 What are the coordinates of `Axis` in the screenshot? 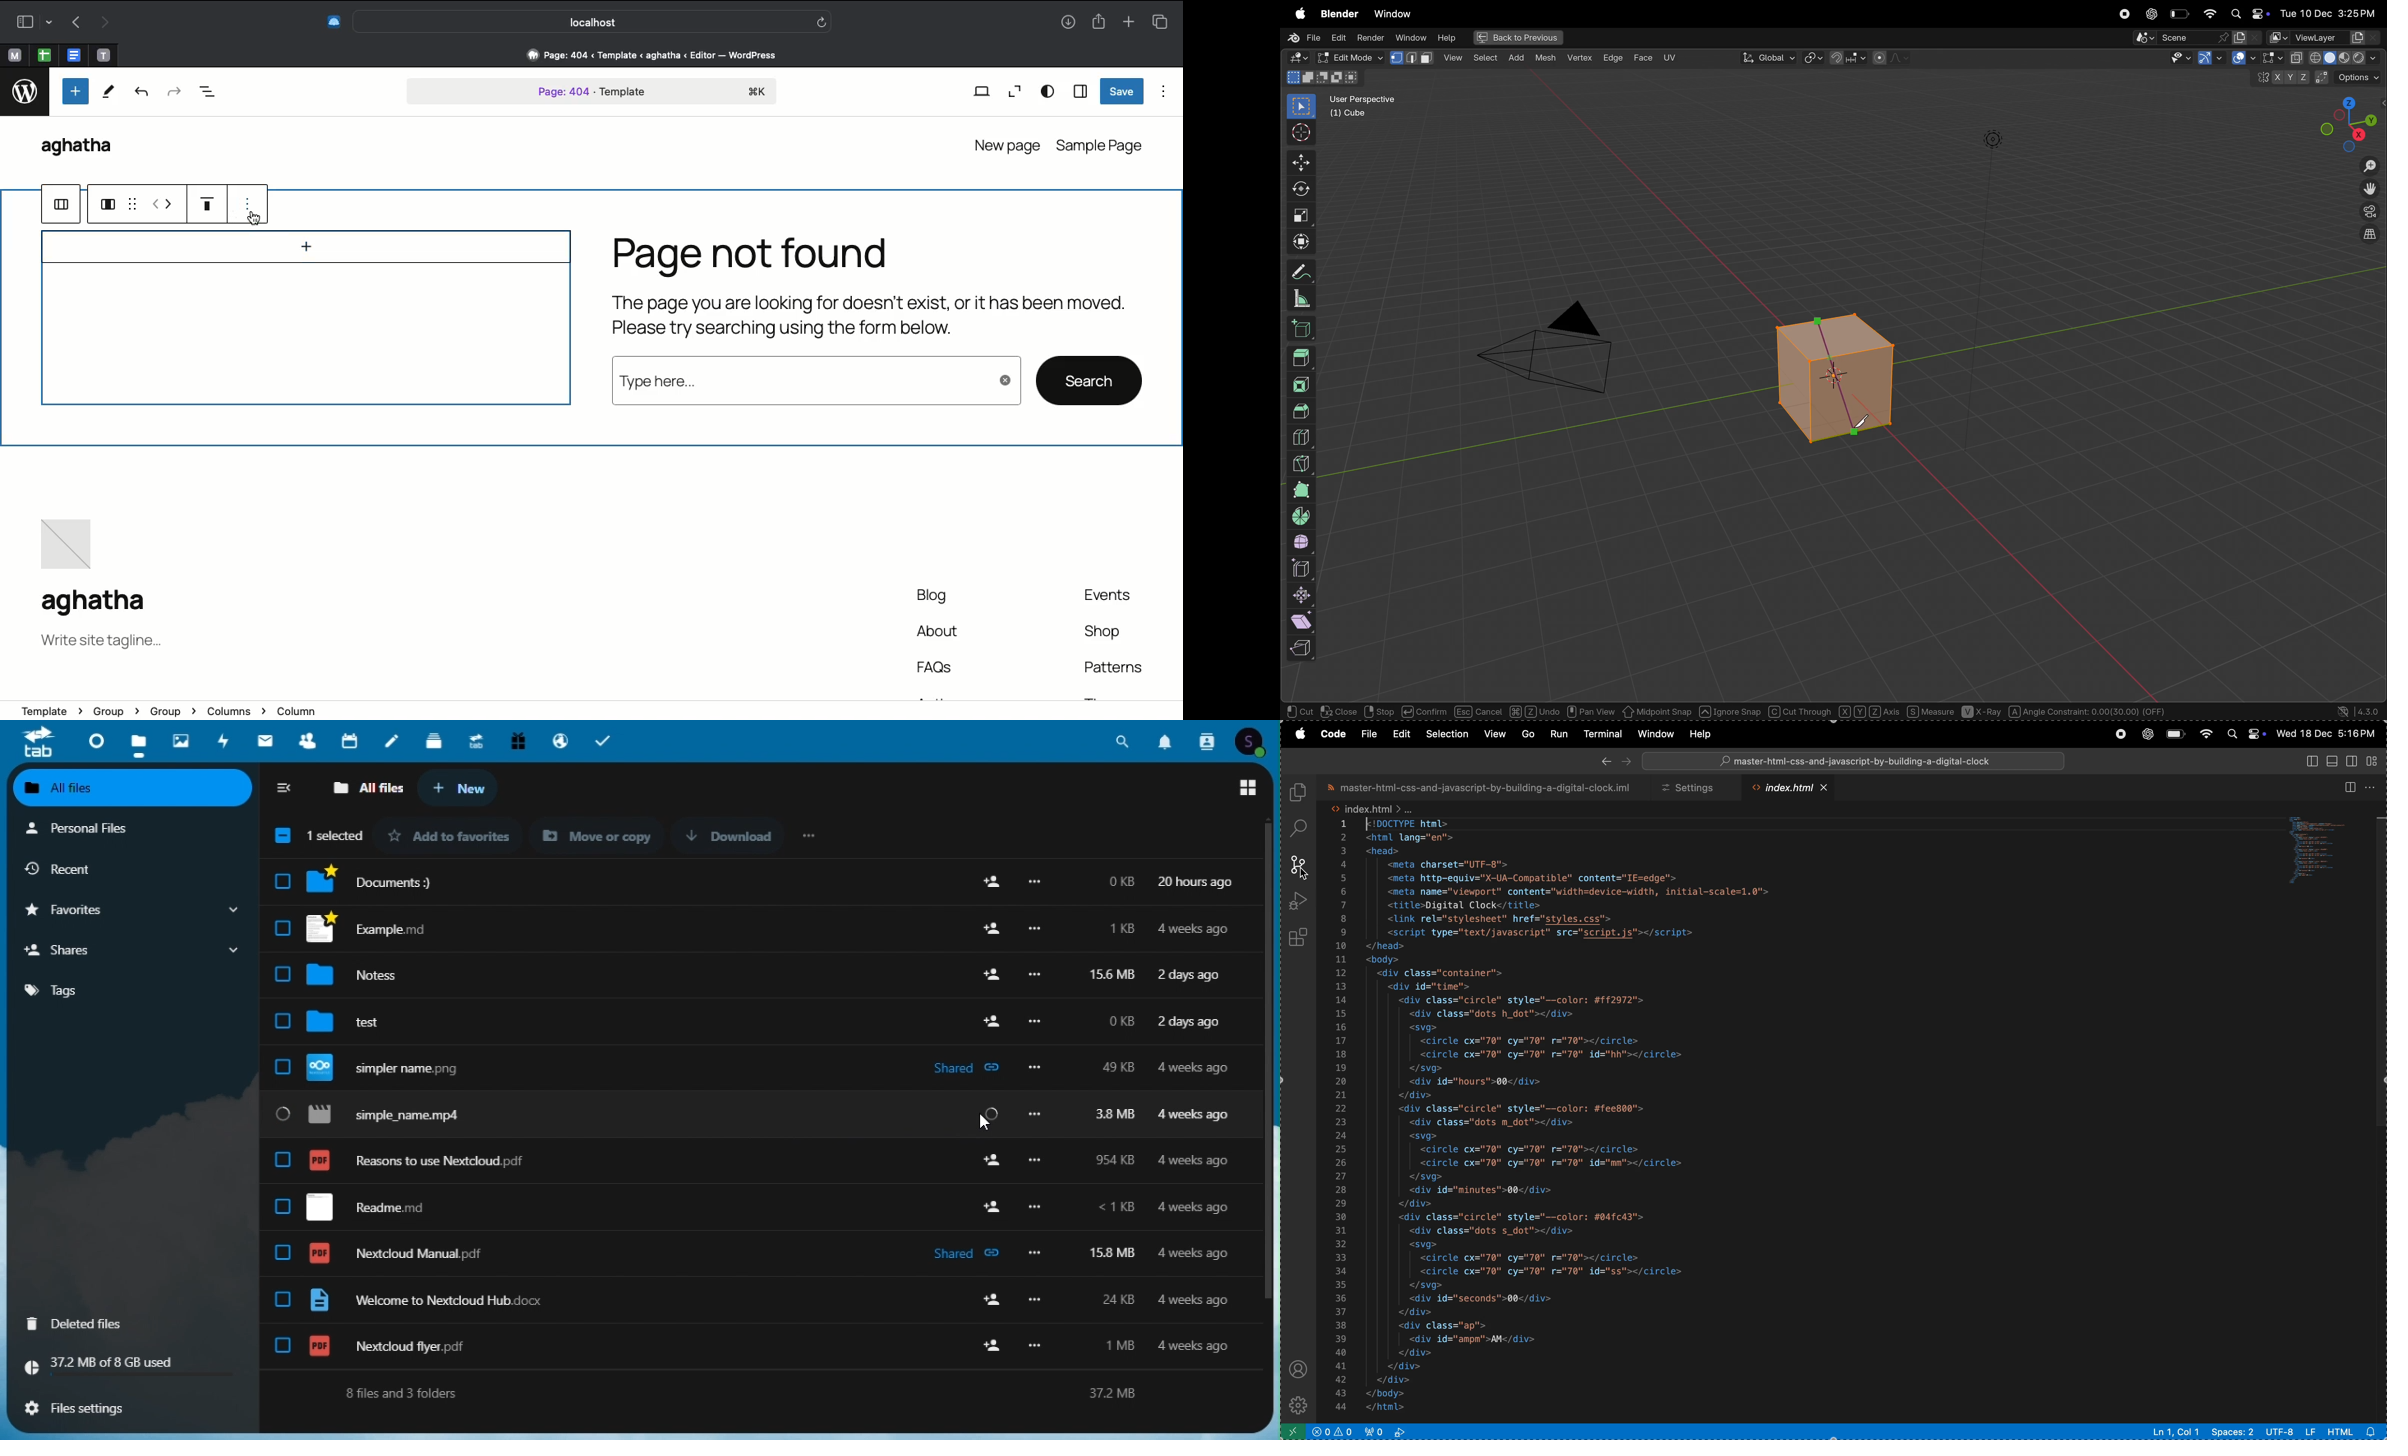 It's located at (1868, 710).